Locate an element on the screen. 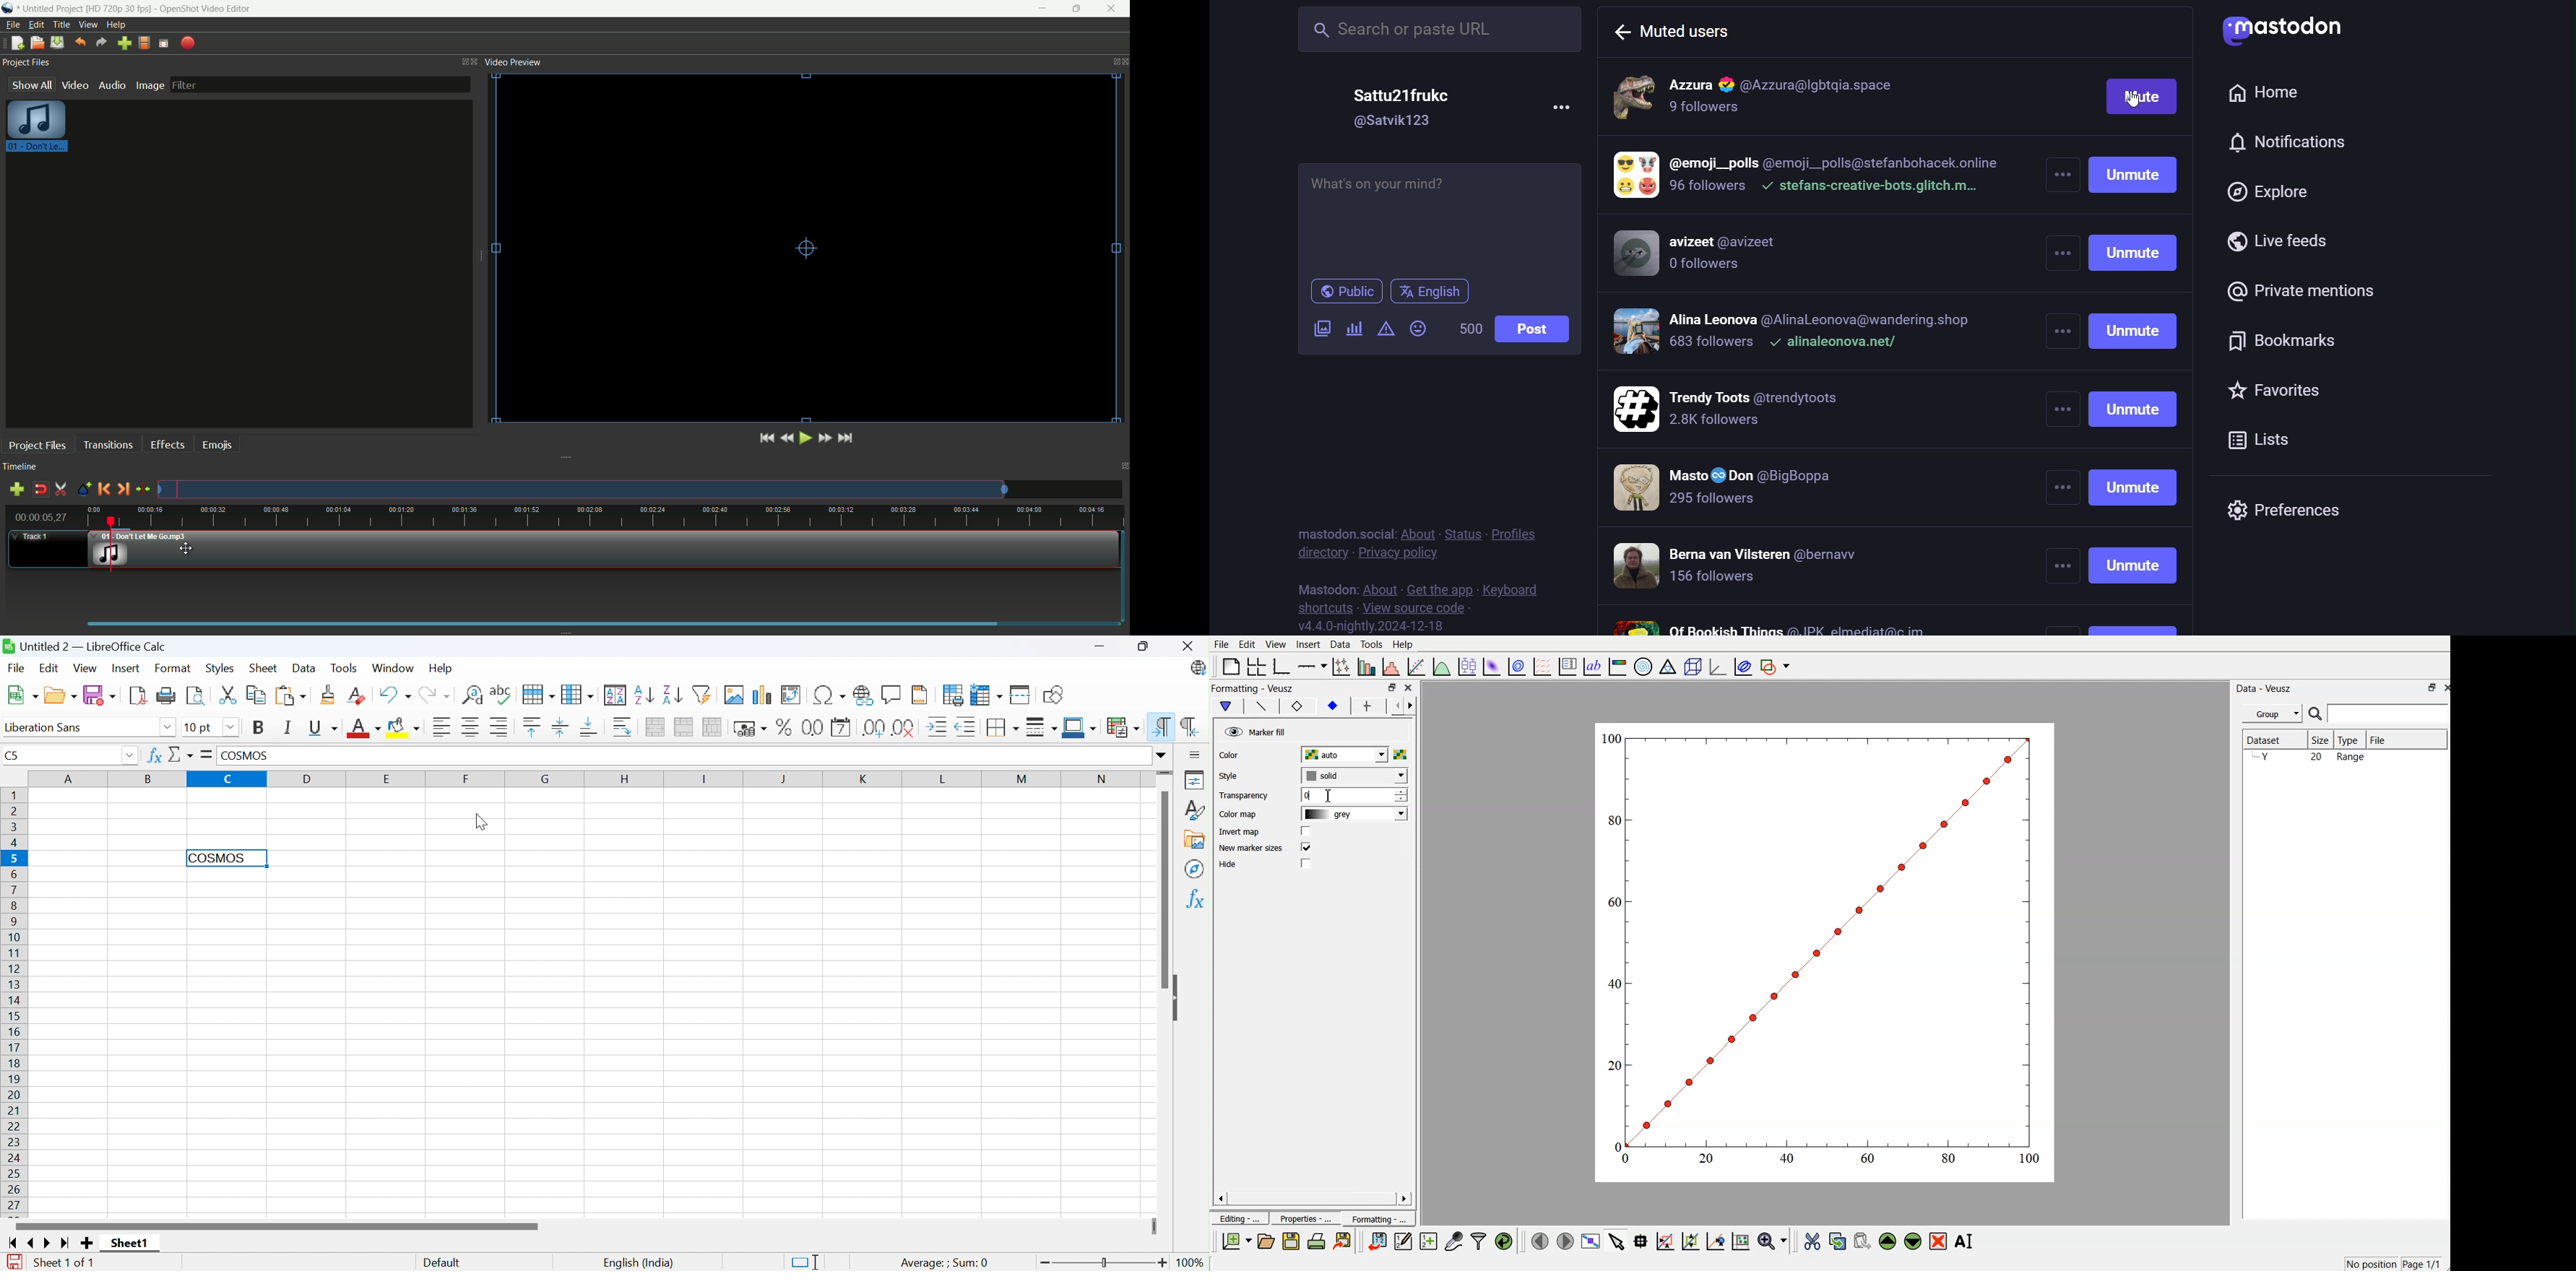  Scroll to previous sheet is located at coordinates (35, 1244).